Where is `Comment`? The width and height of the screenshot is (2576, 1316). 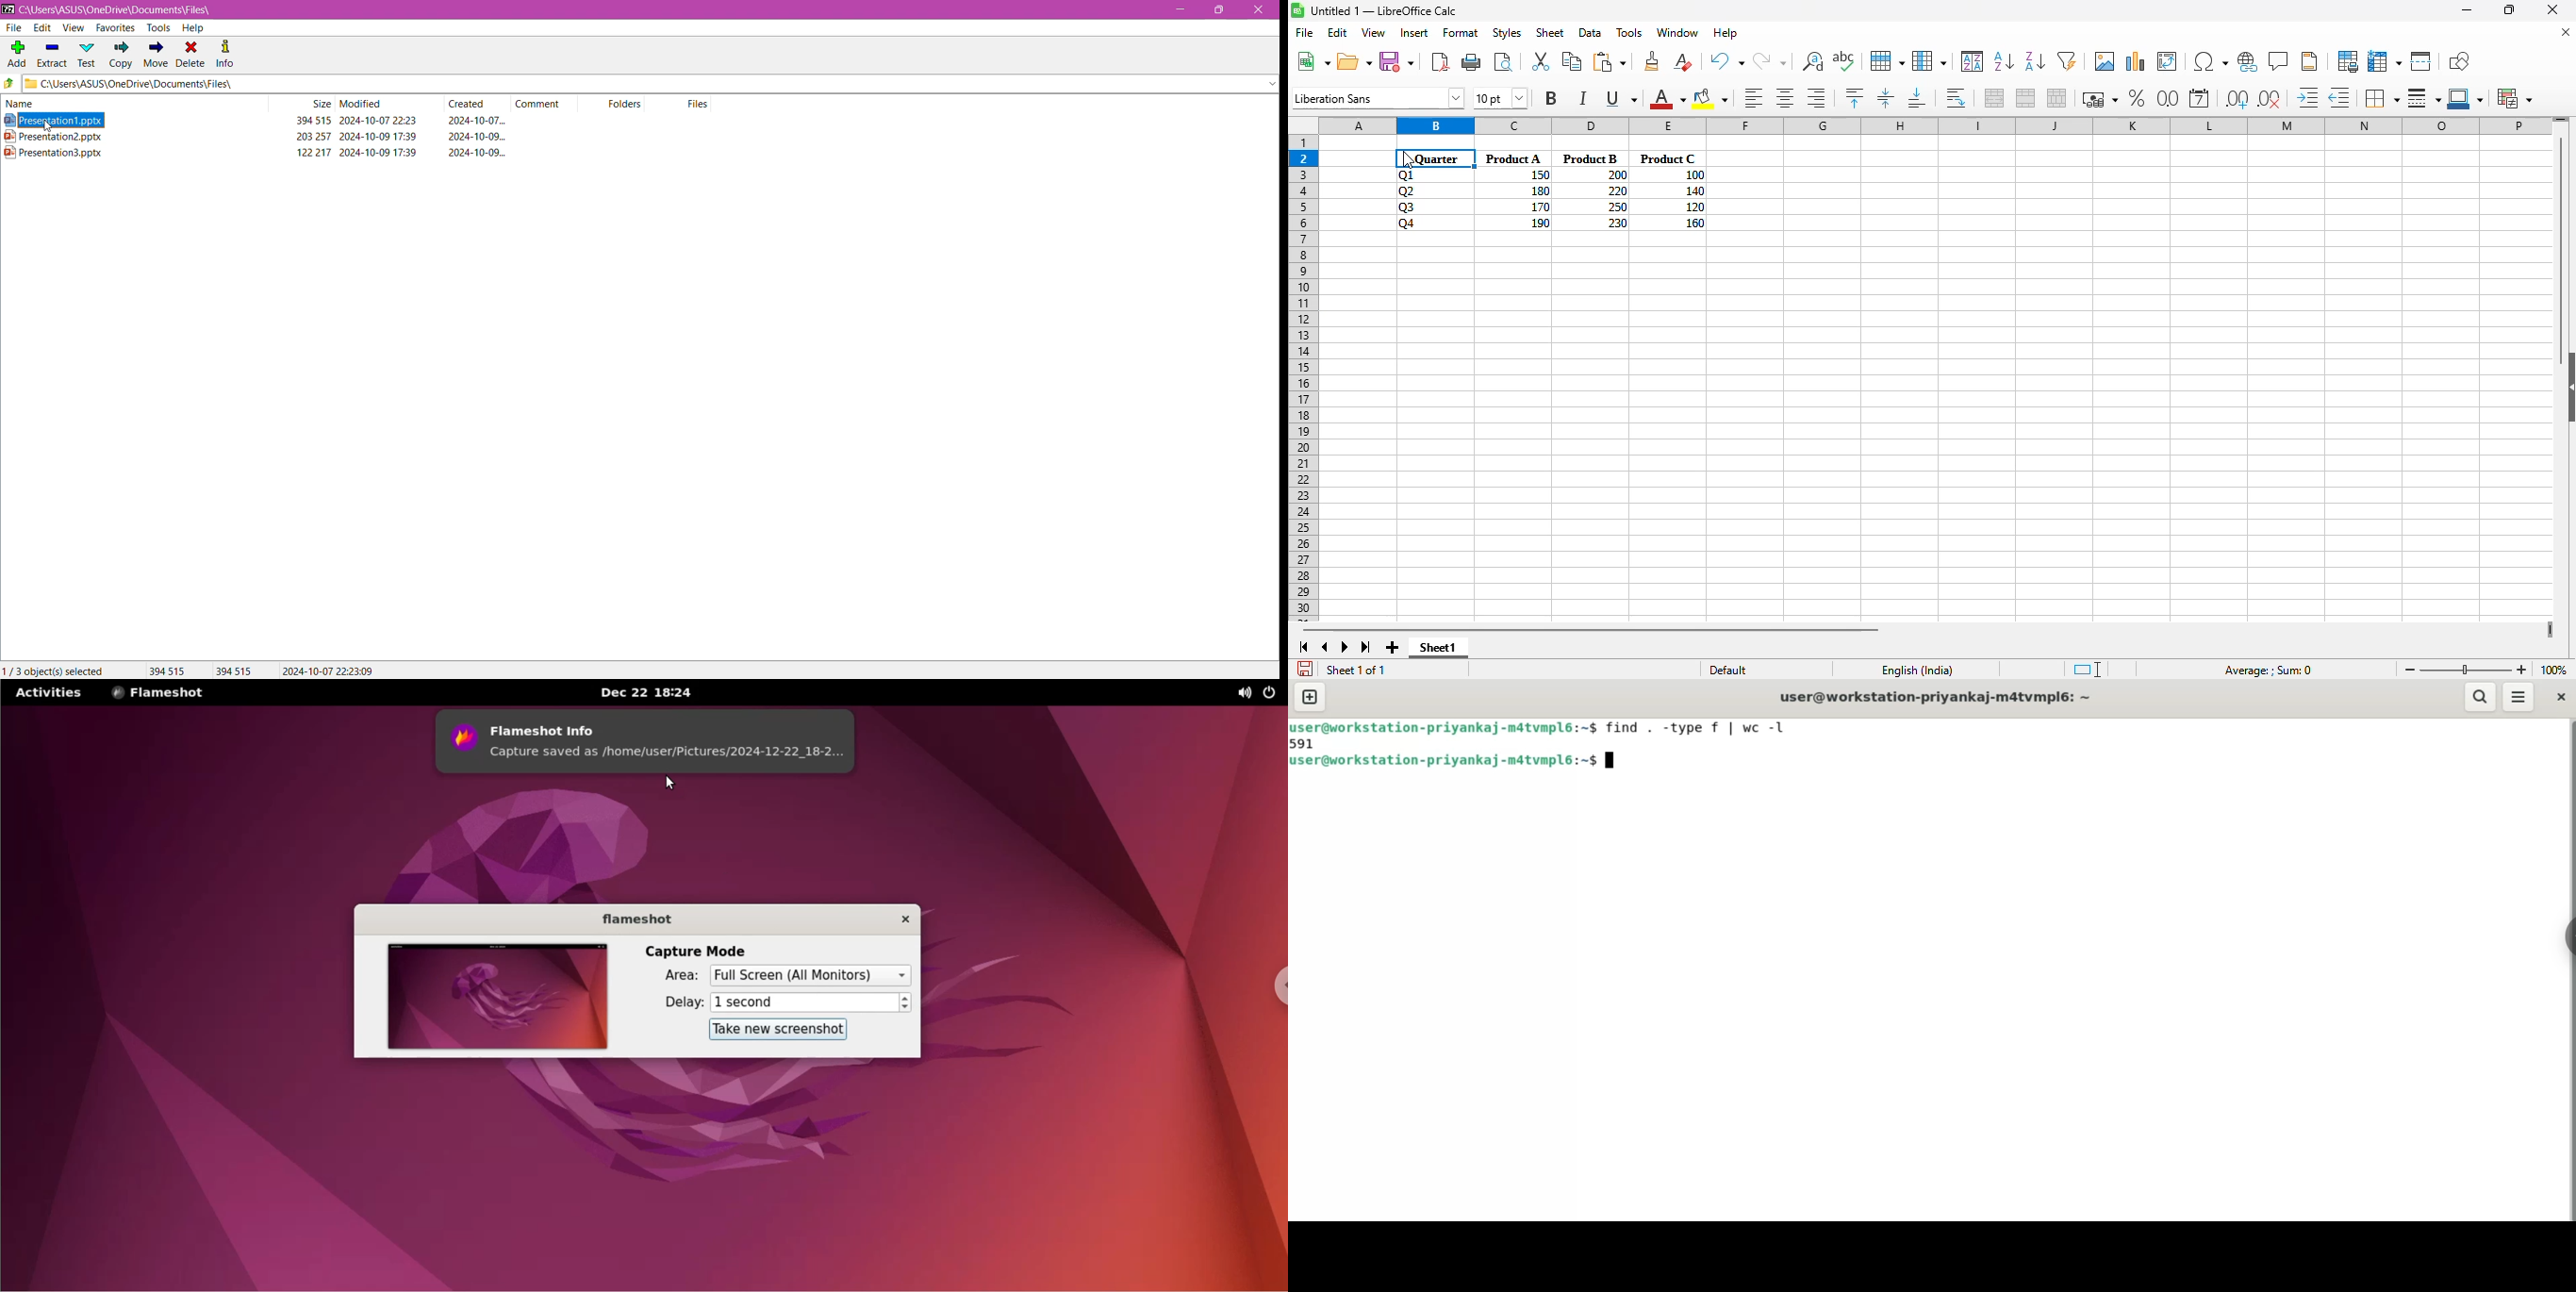
Comment is located at coordinates (543, 103).